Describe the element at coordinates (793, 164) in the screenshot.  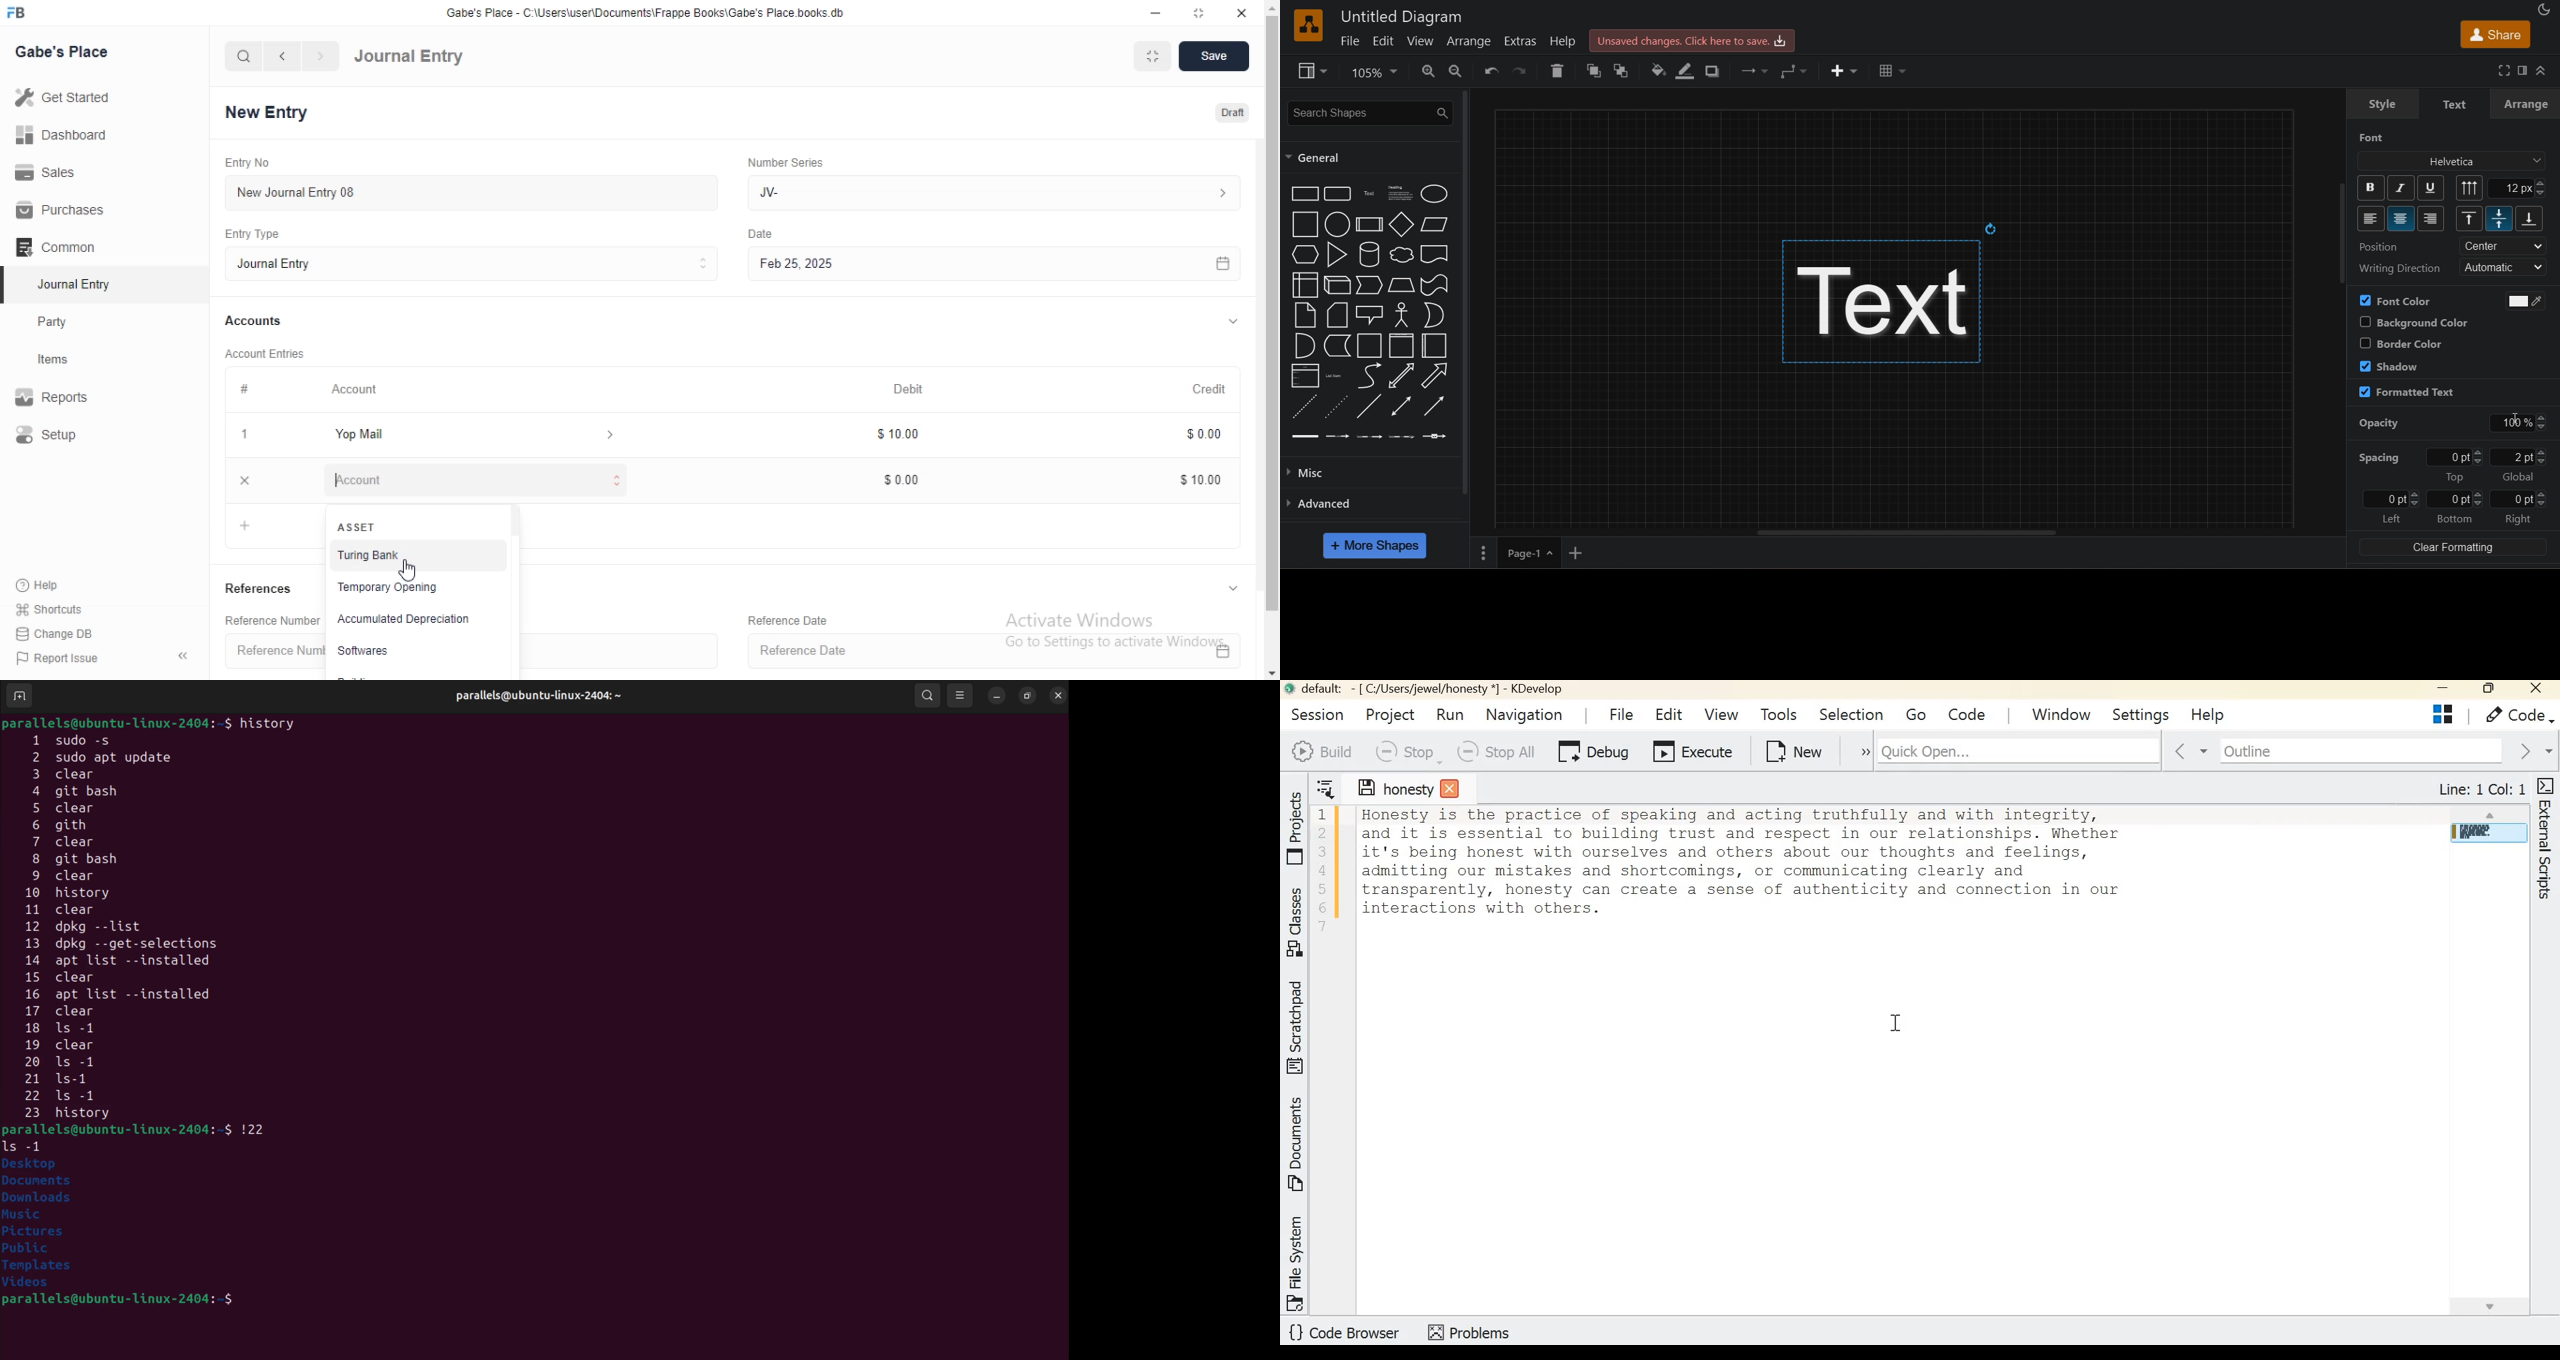
I see `Number Series` at that location.